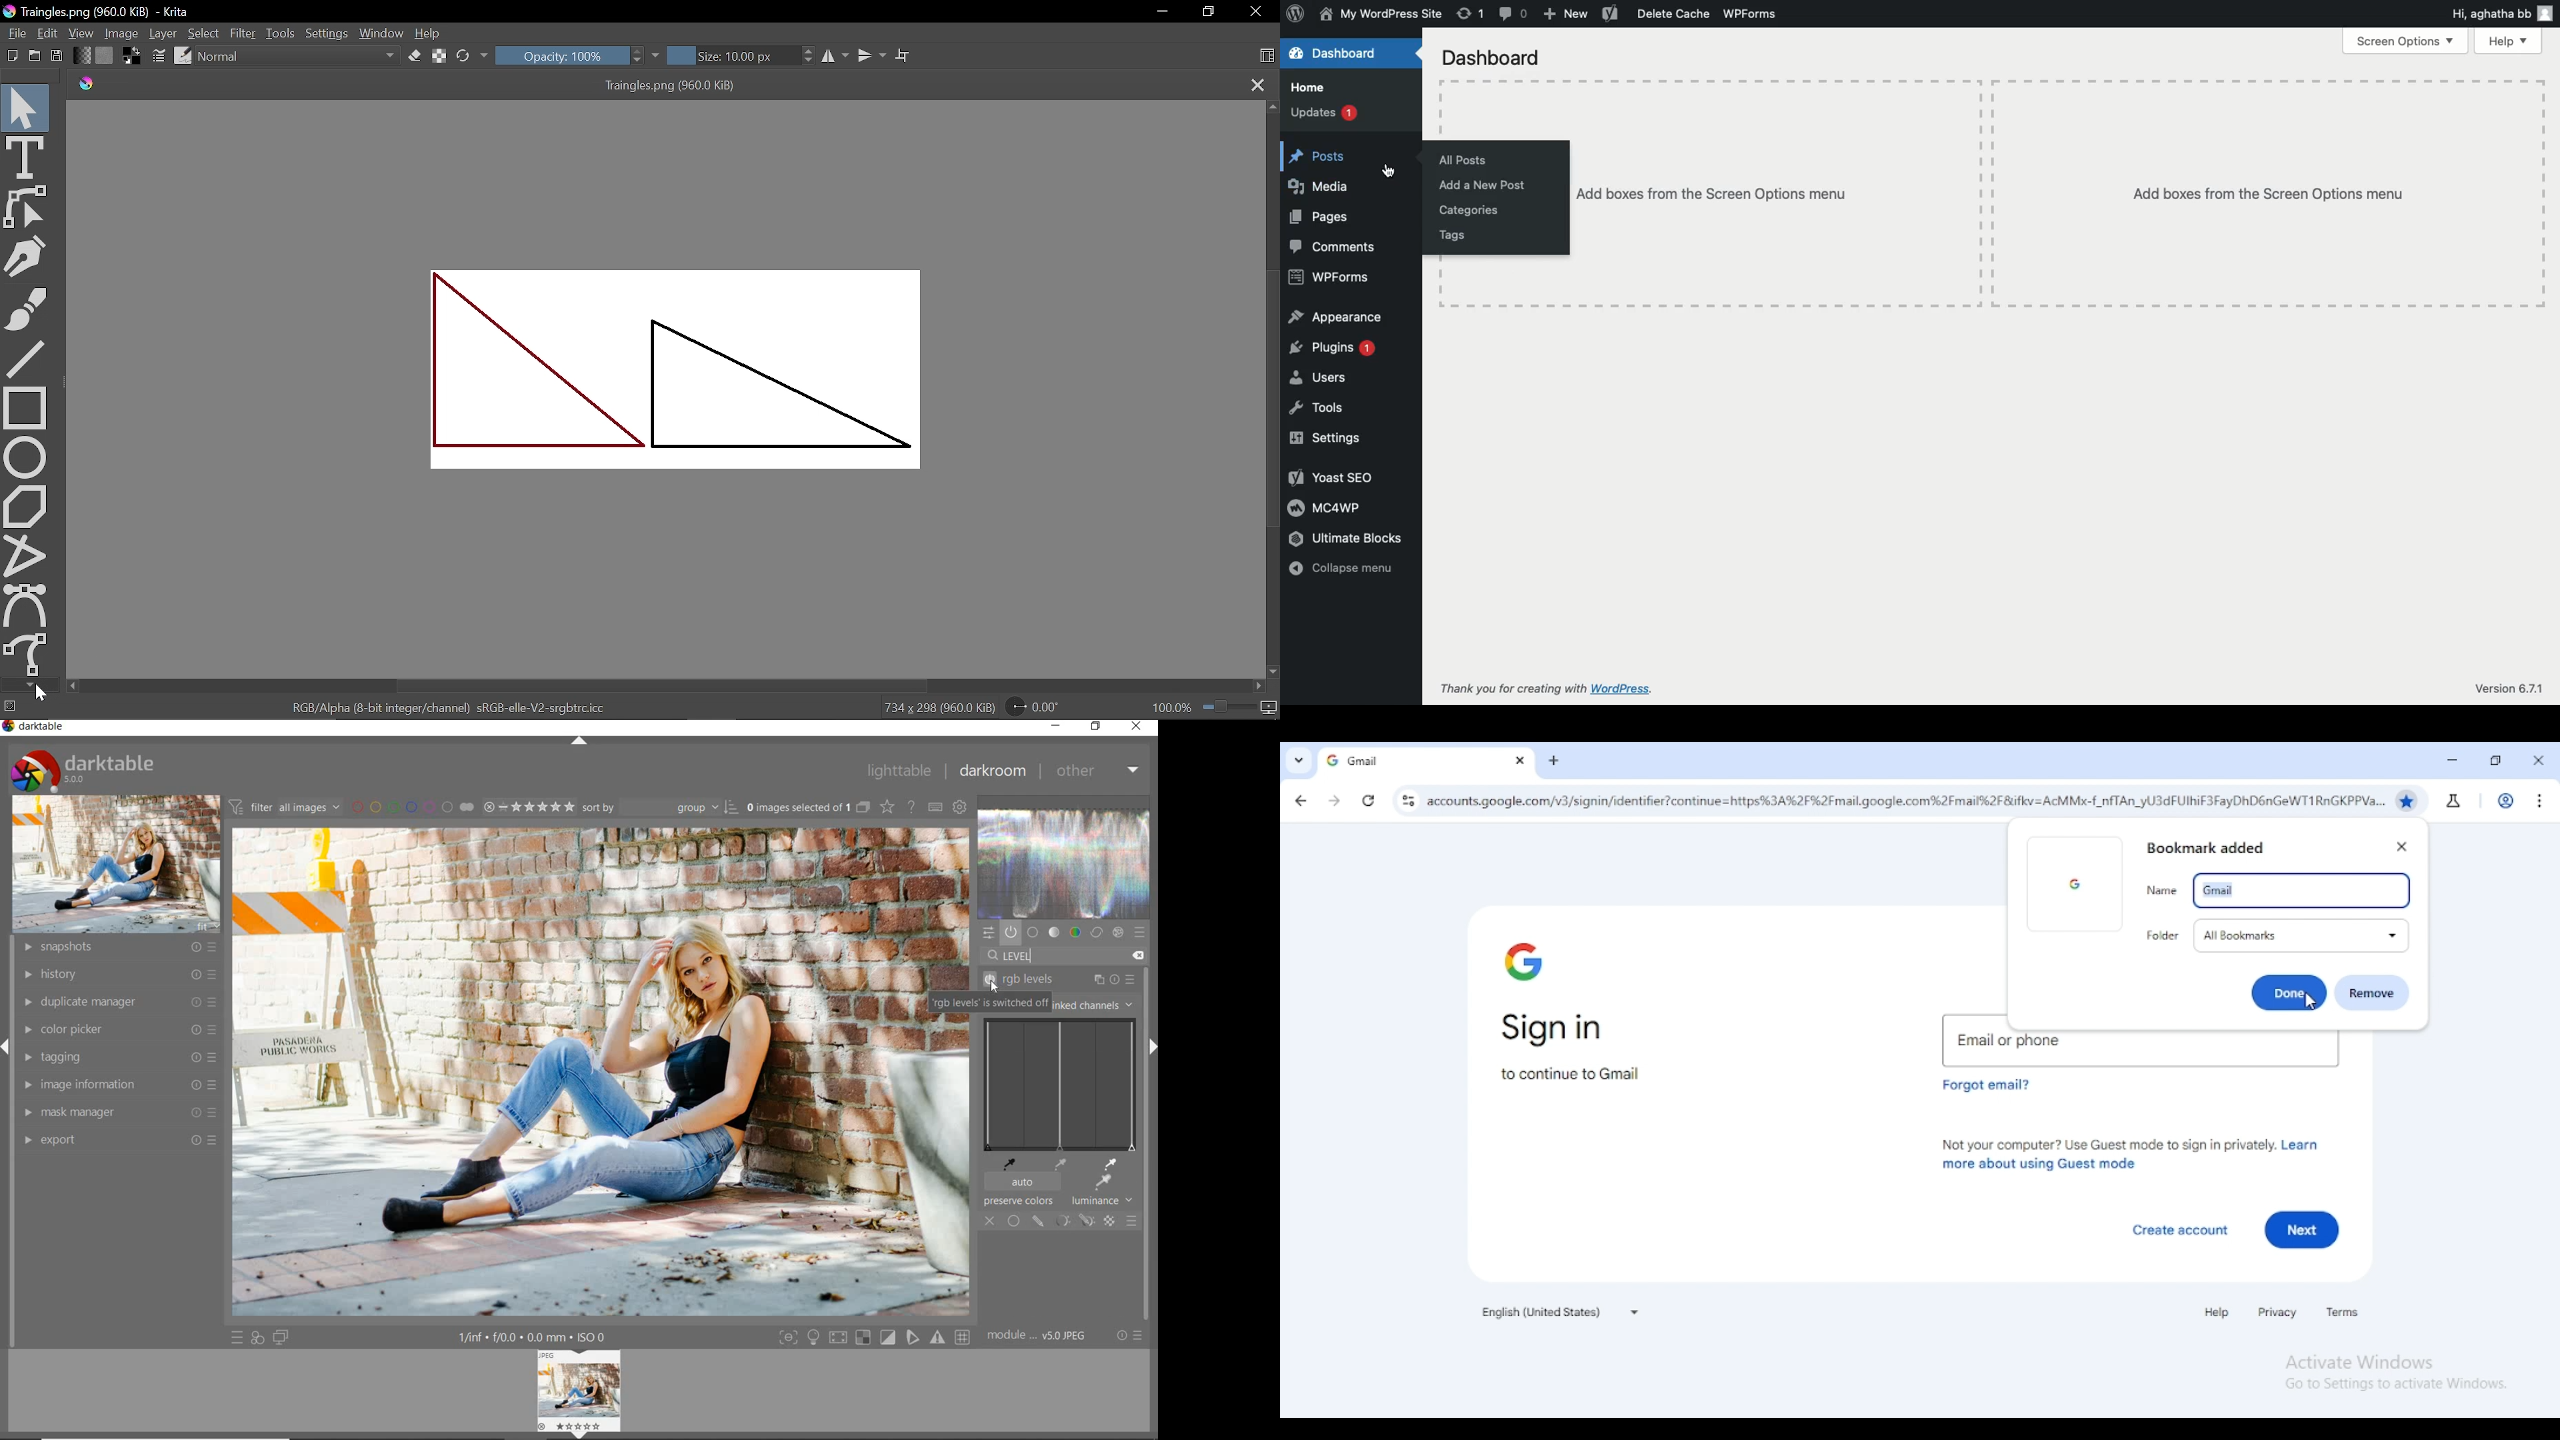 The height and width of the screenshot is (1456, 2576). What do you see at coordinates (1674, 14) in the screenshot?
I see `Delete cache` at bounding box center [1674, 14].